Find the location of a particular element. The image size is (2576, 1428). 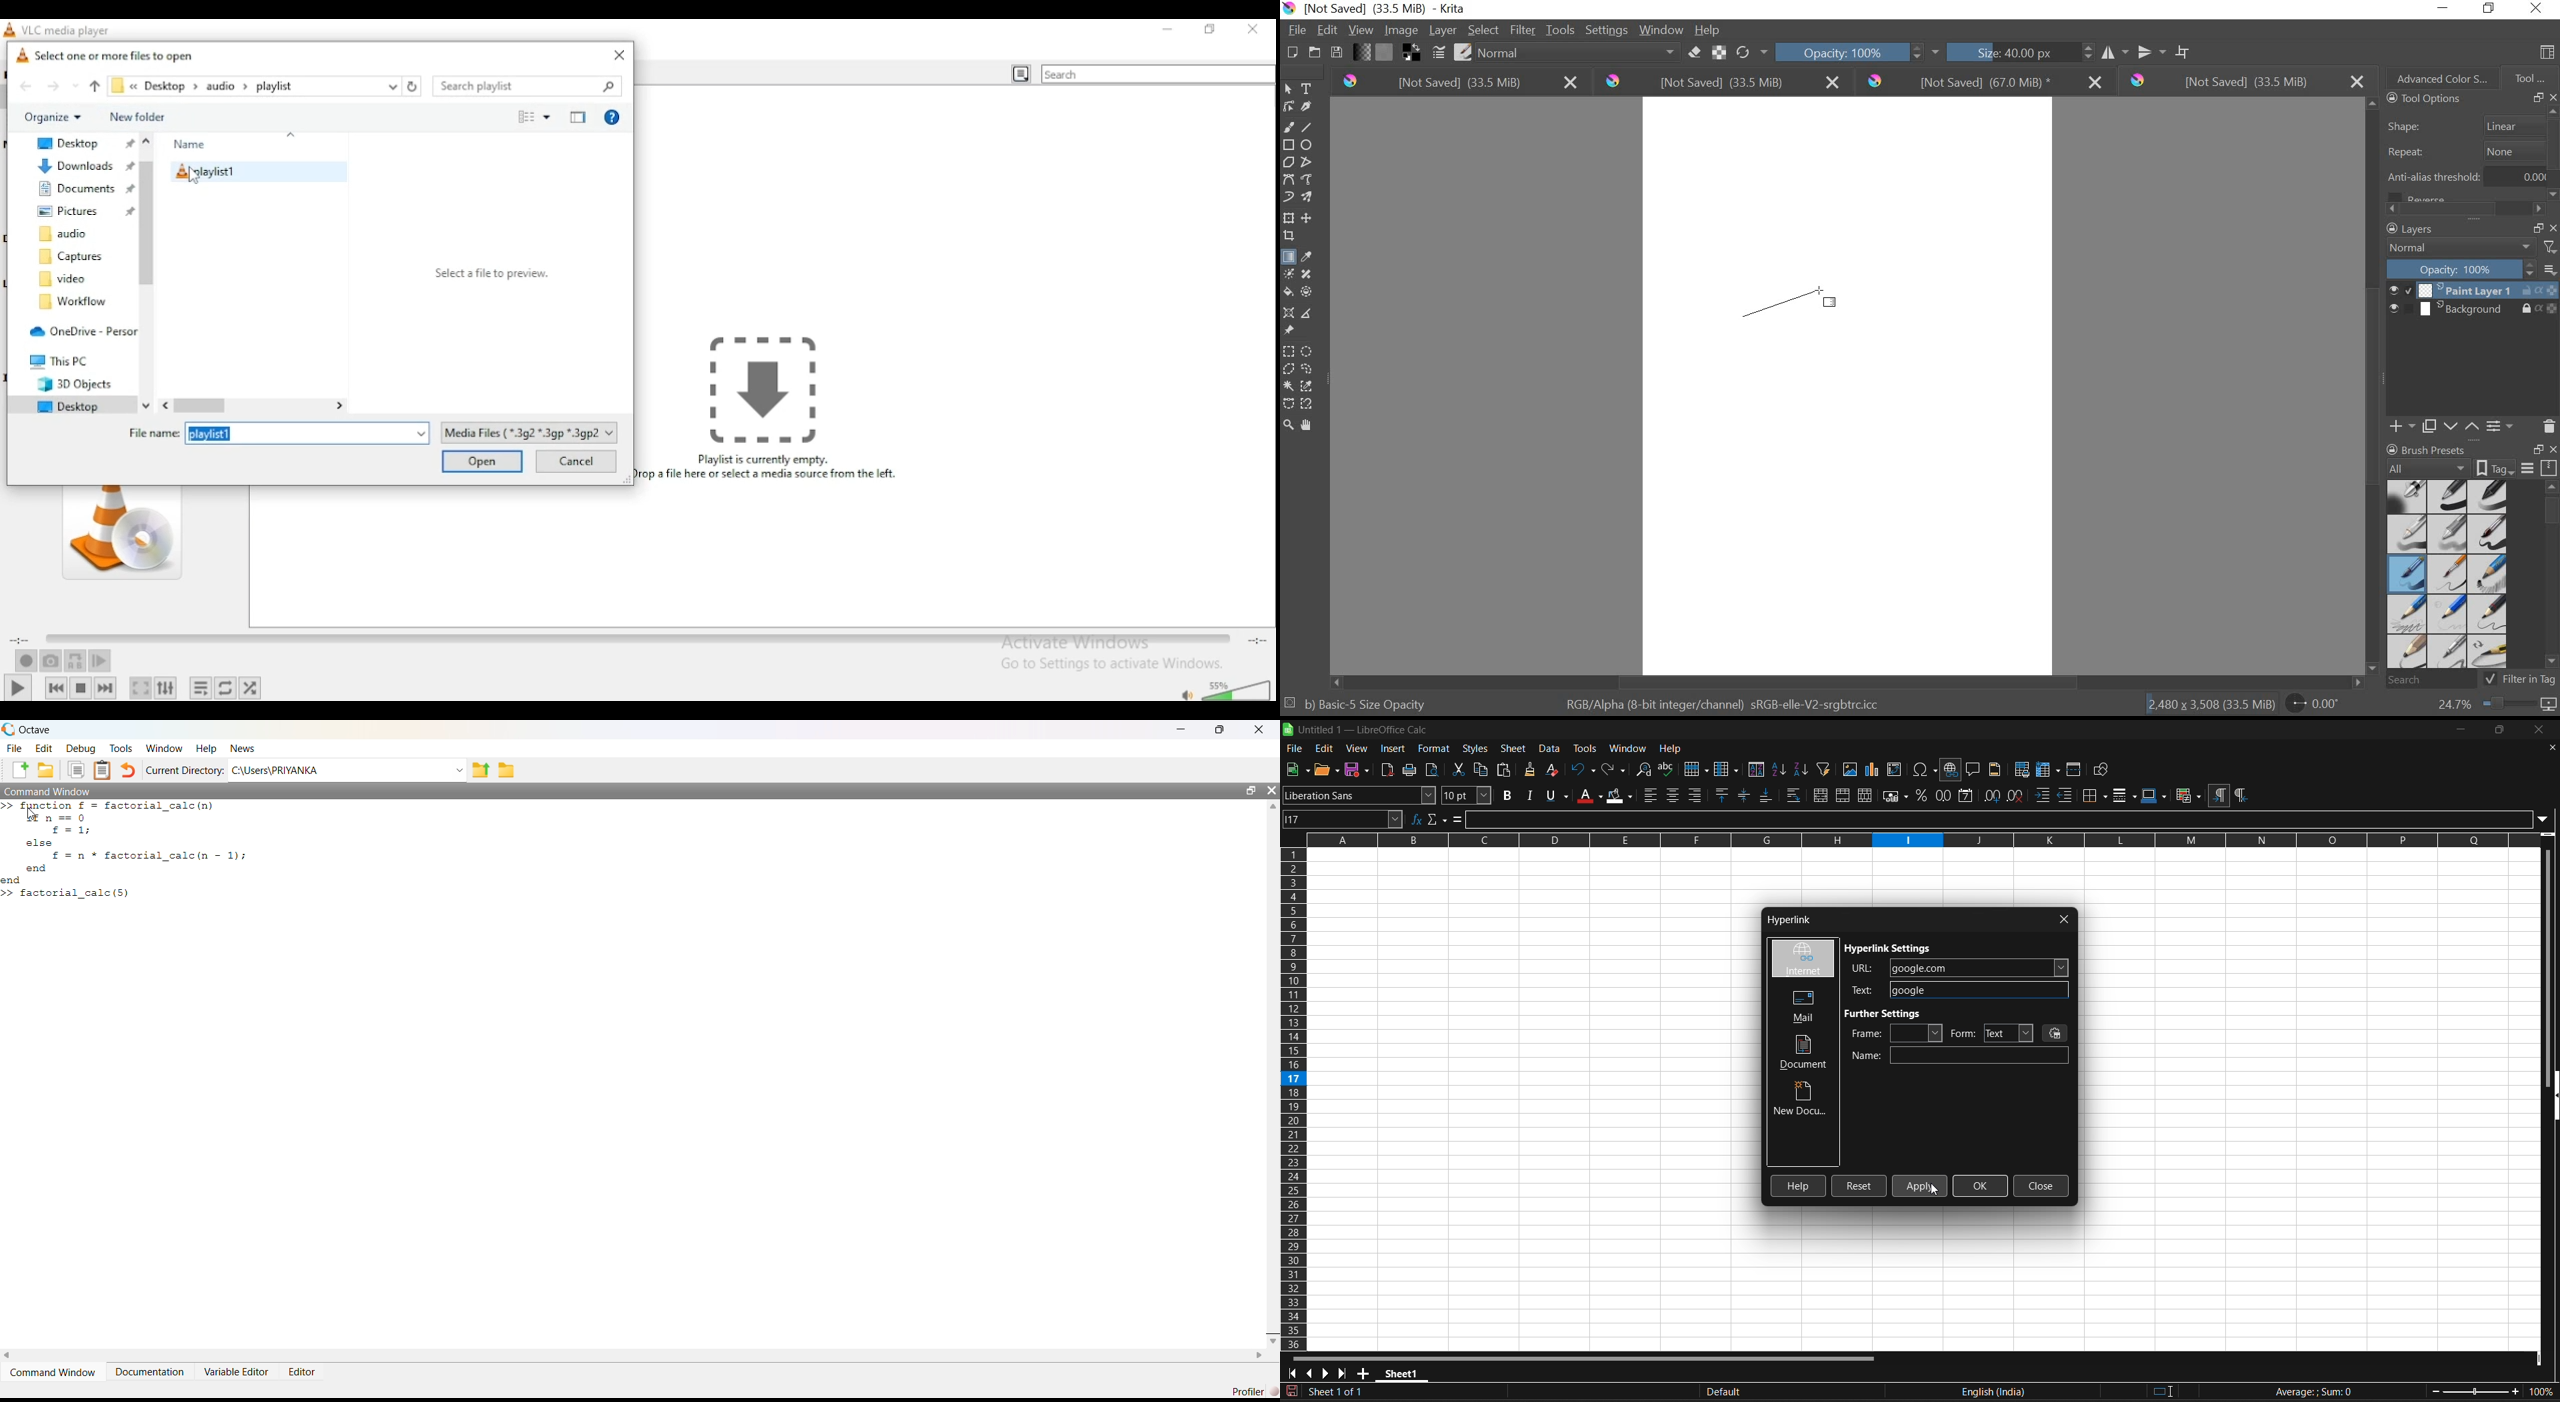

shape linear is located at coordinates (2470, 124).